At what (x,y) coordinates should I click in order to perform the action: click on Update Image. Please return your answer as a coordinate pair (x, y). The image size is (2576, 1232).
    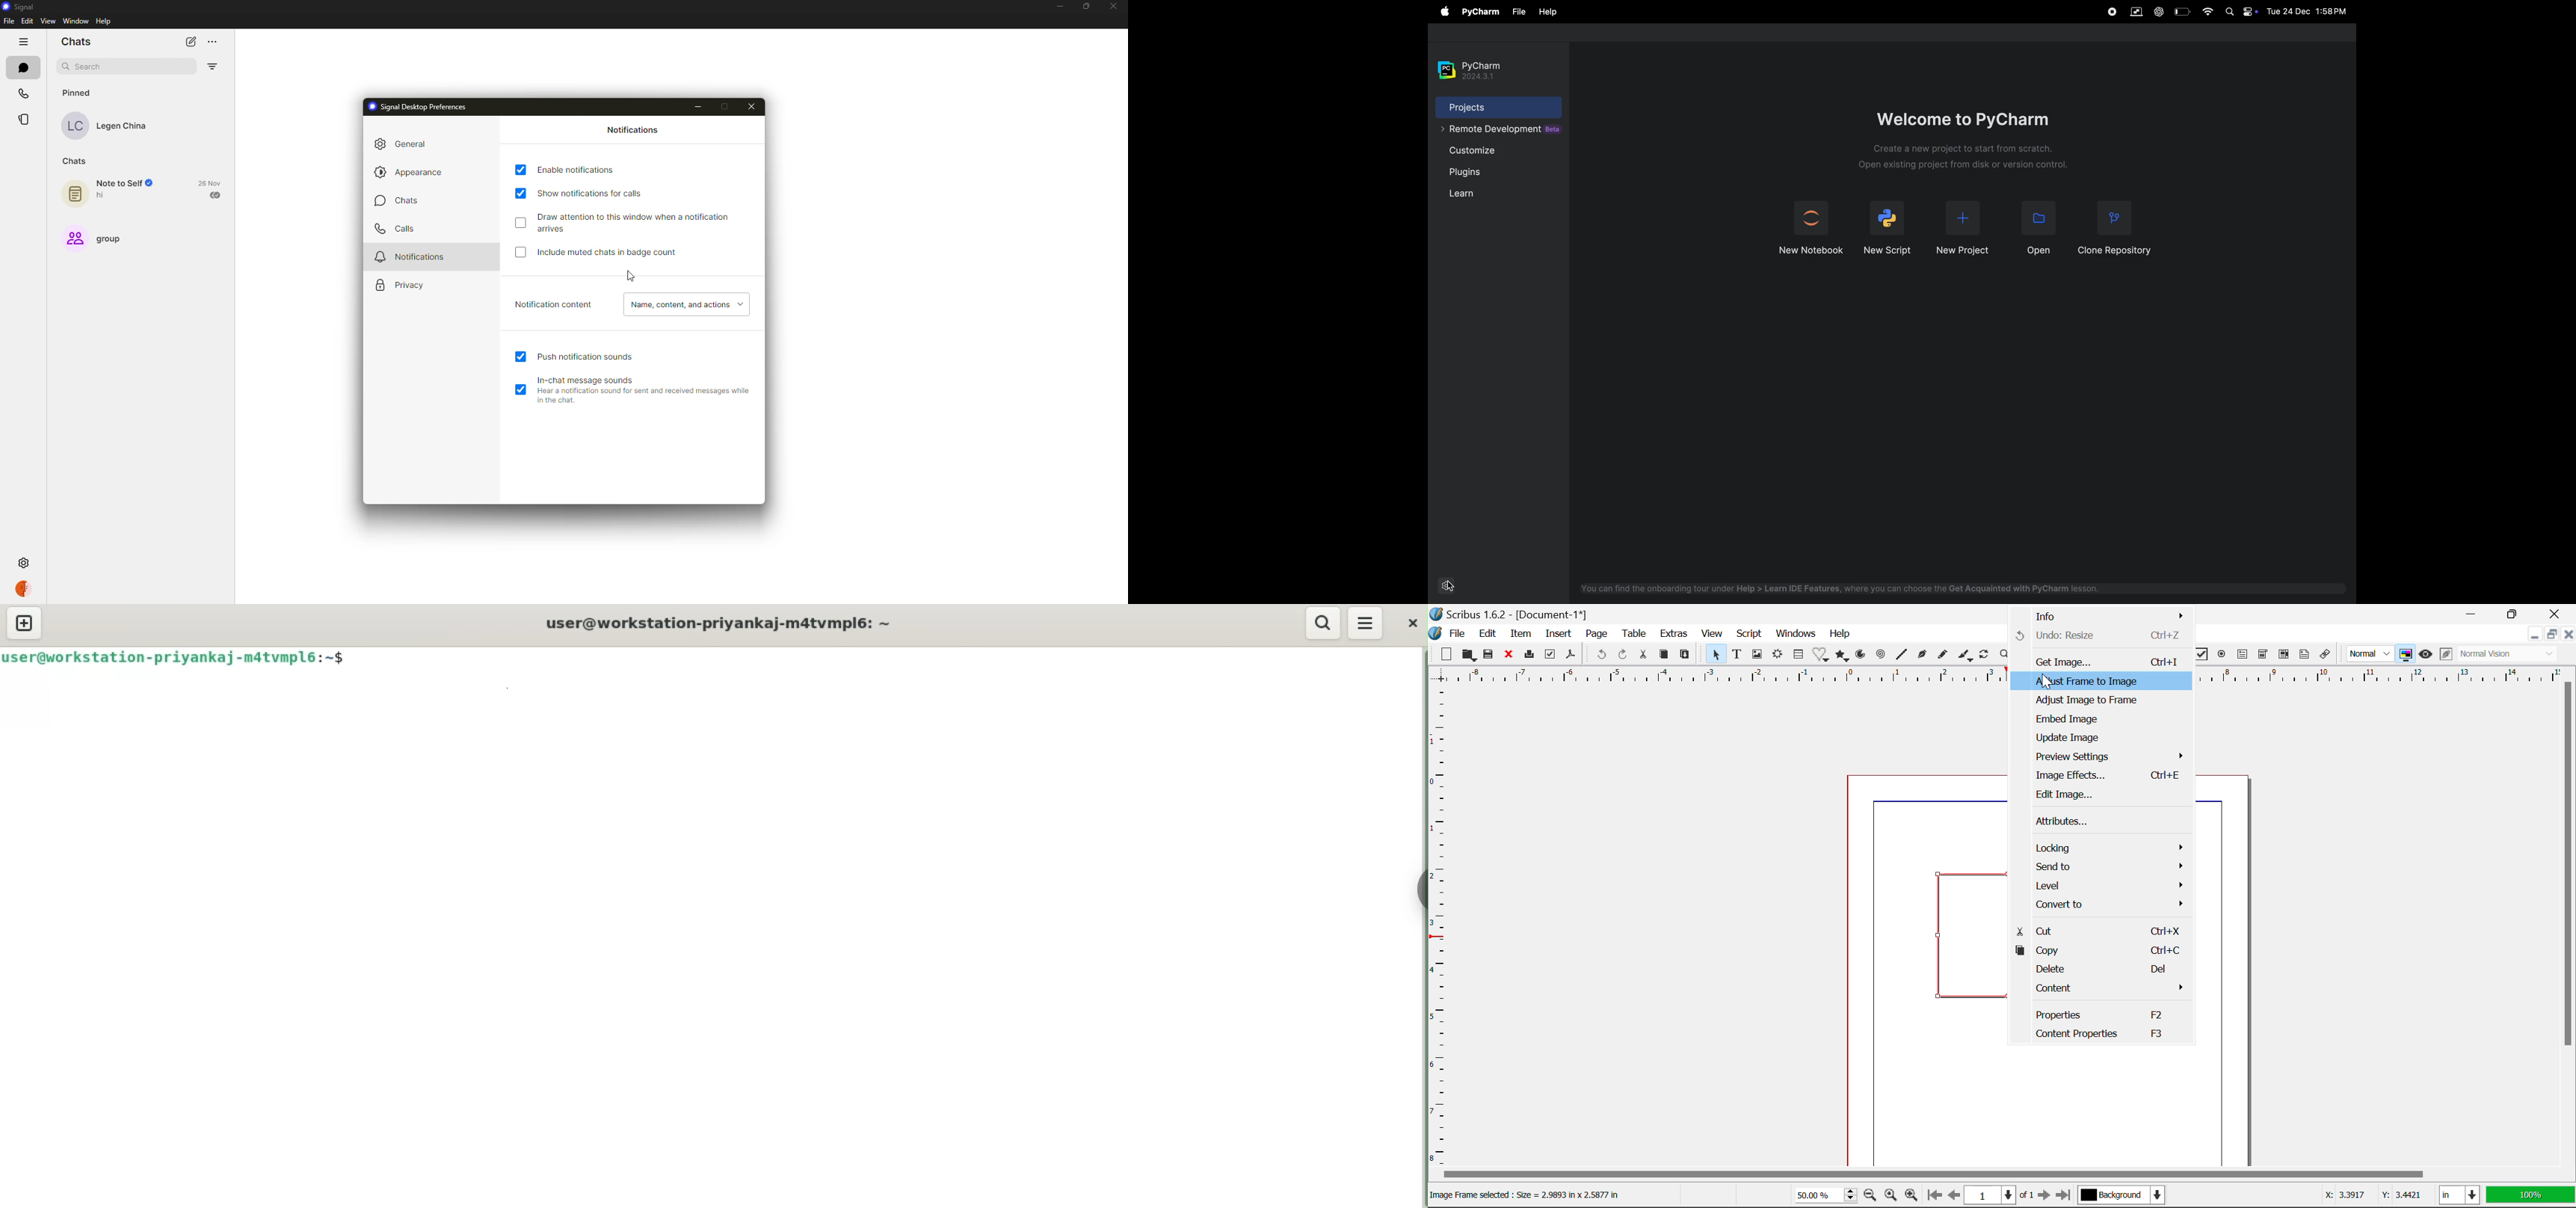
    Looking at the image, I should click on (2100, 738).